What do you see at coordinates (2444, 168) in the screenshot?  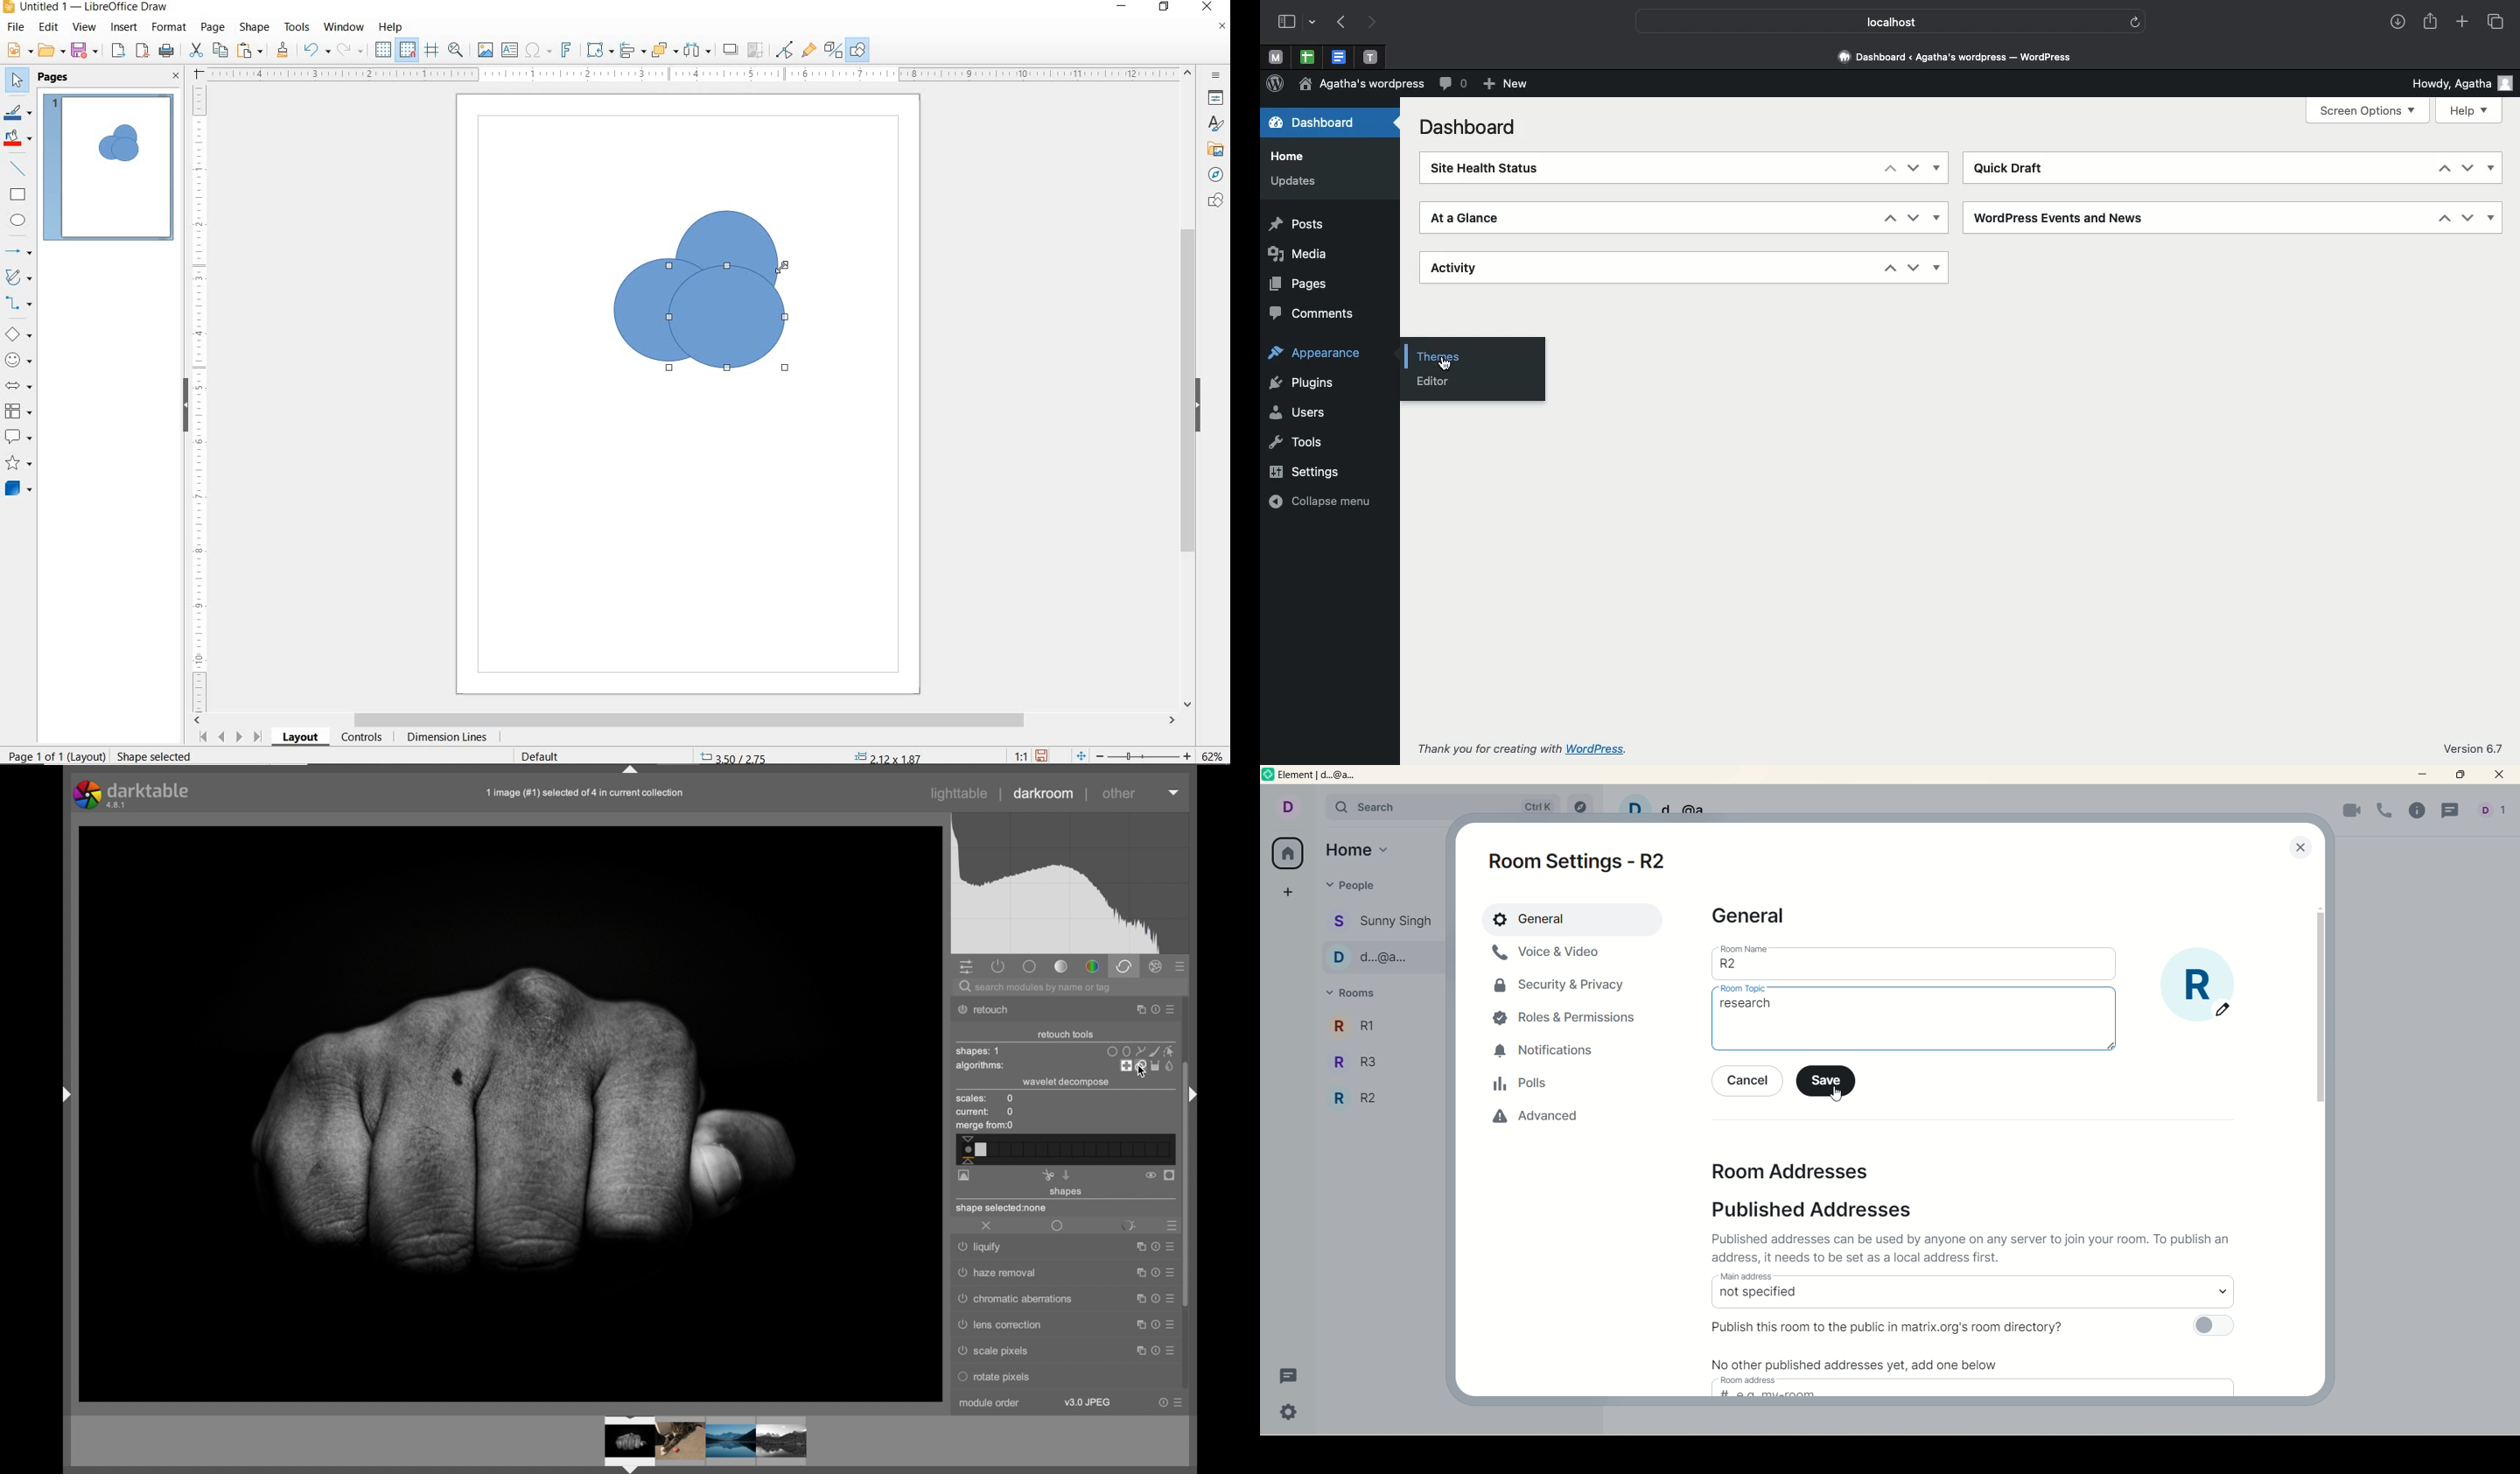 I see `Up` at bounding box center [2444, 168].